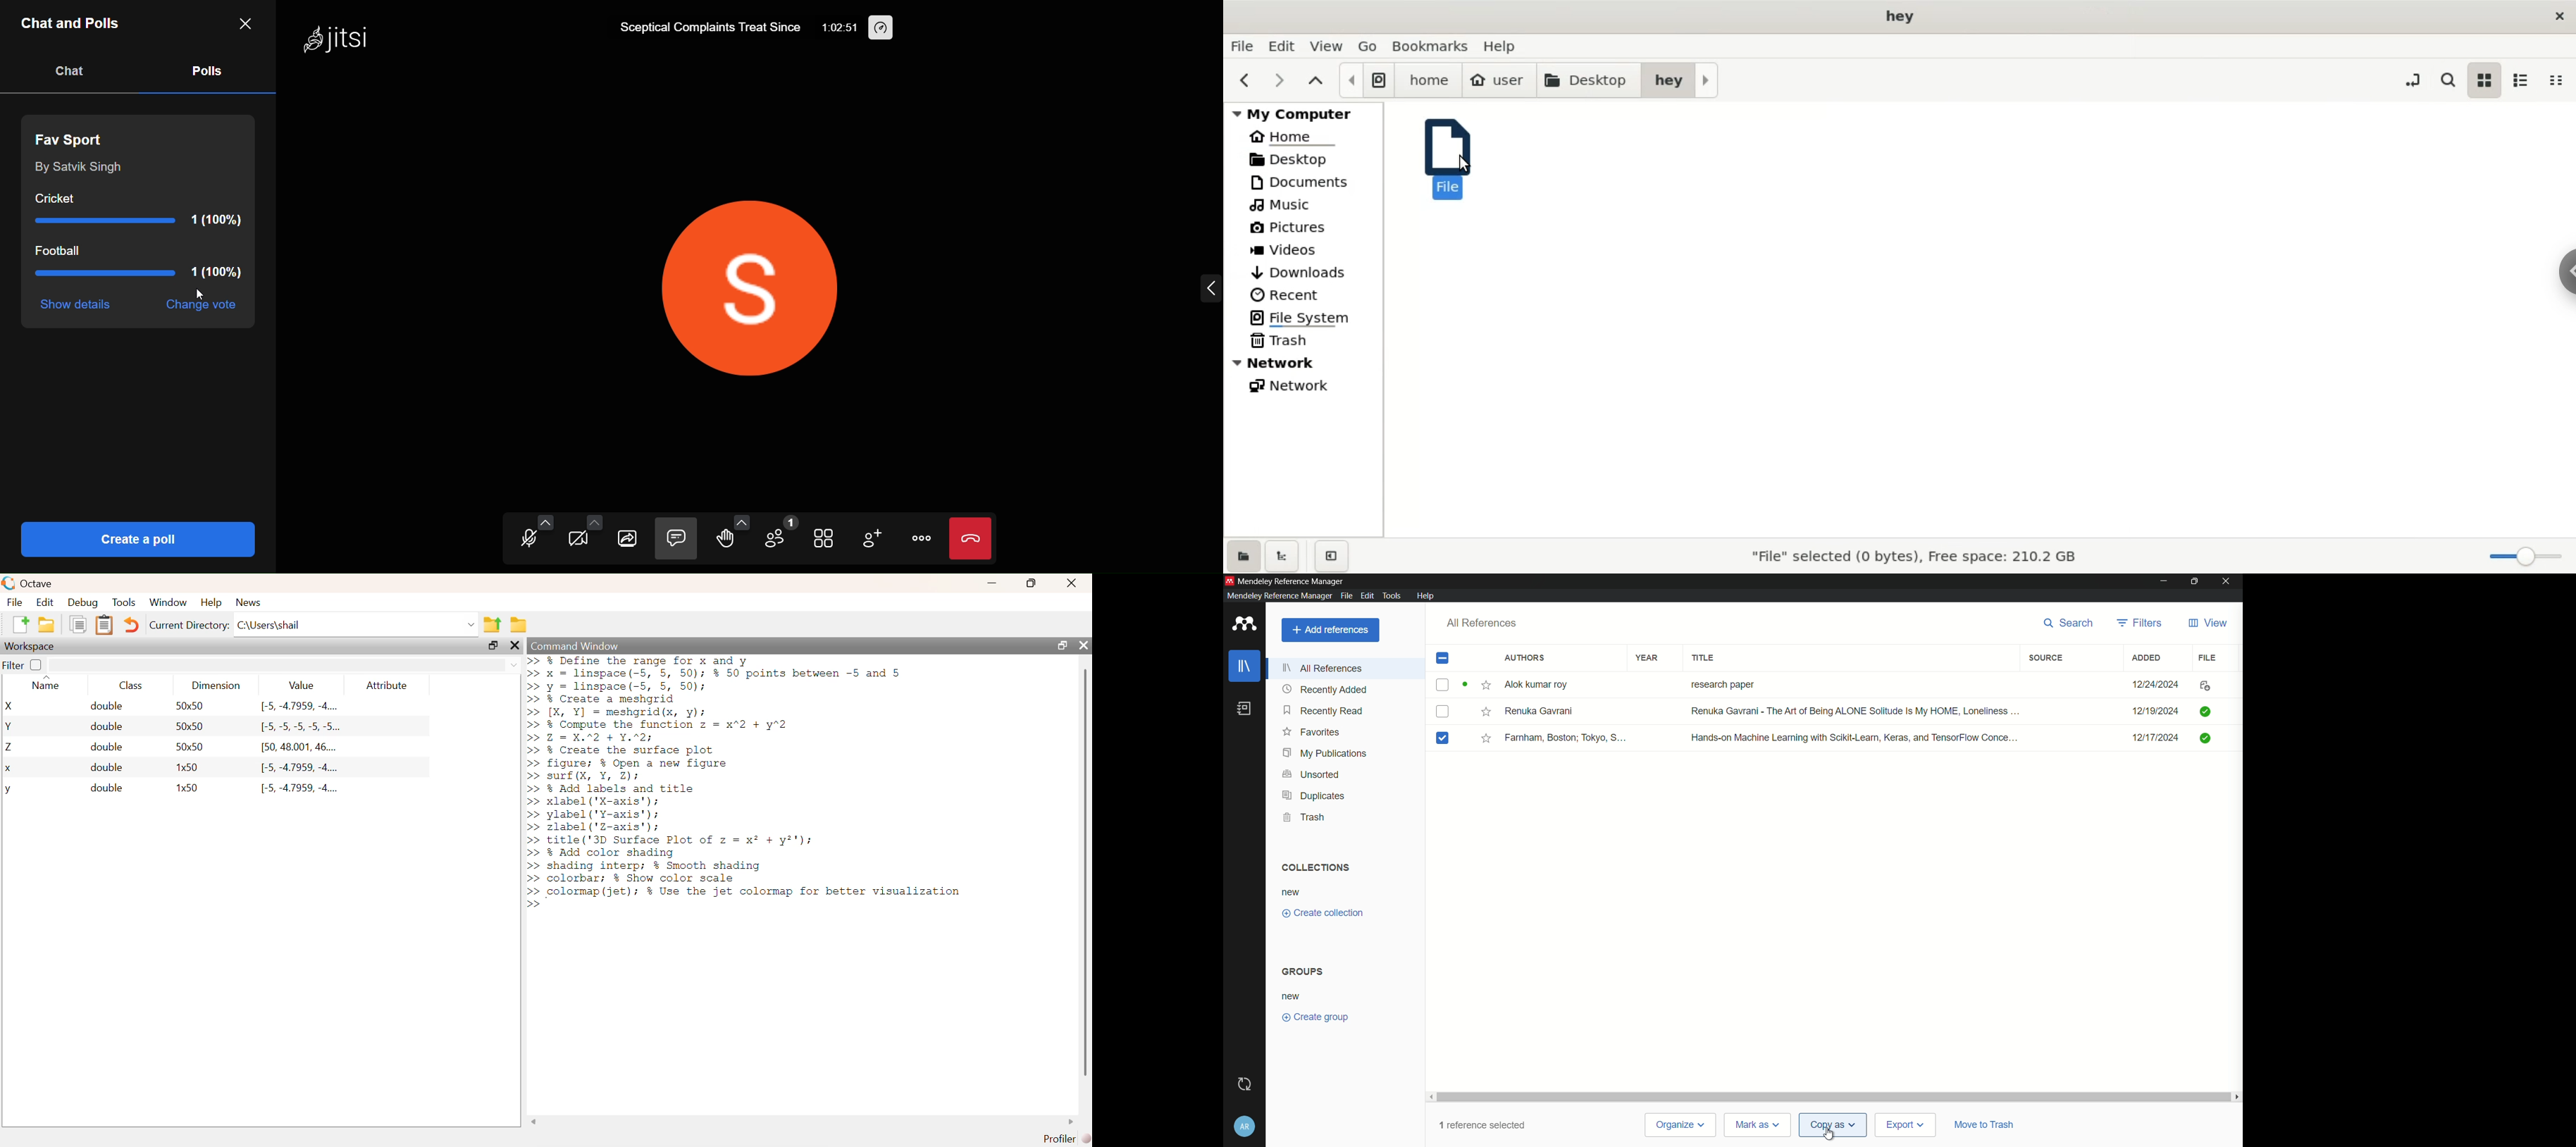 This screenshot has width=2576, height=1148. What do you see at coordinates (76, 168) in the screenshot?
I see `by Satvik Singh` at bounding box center [76, 168].